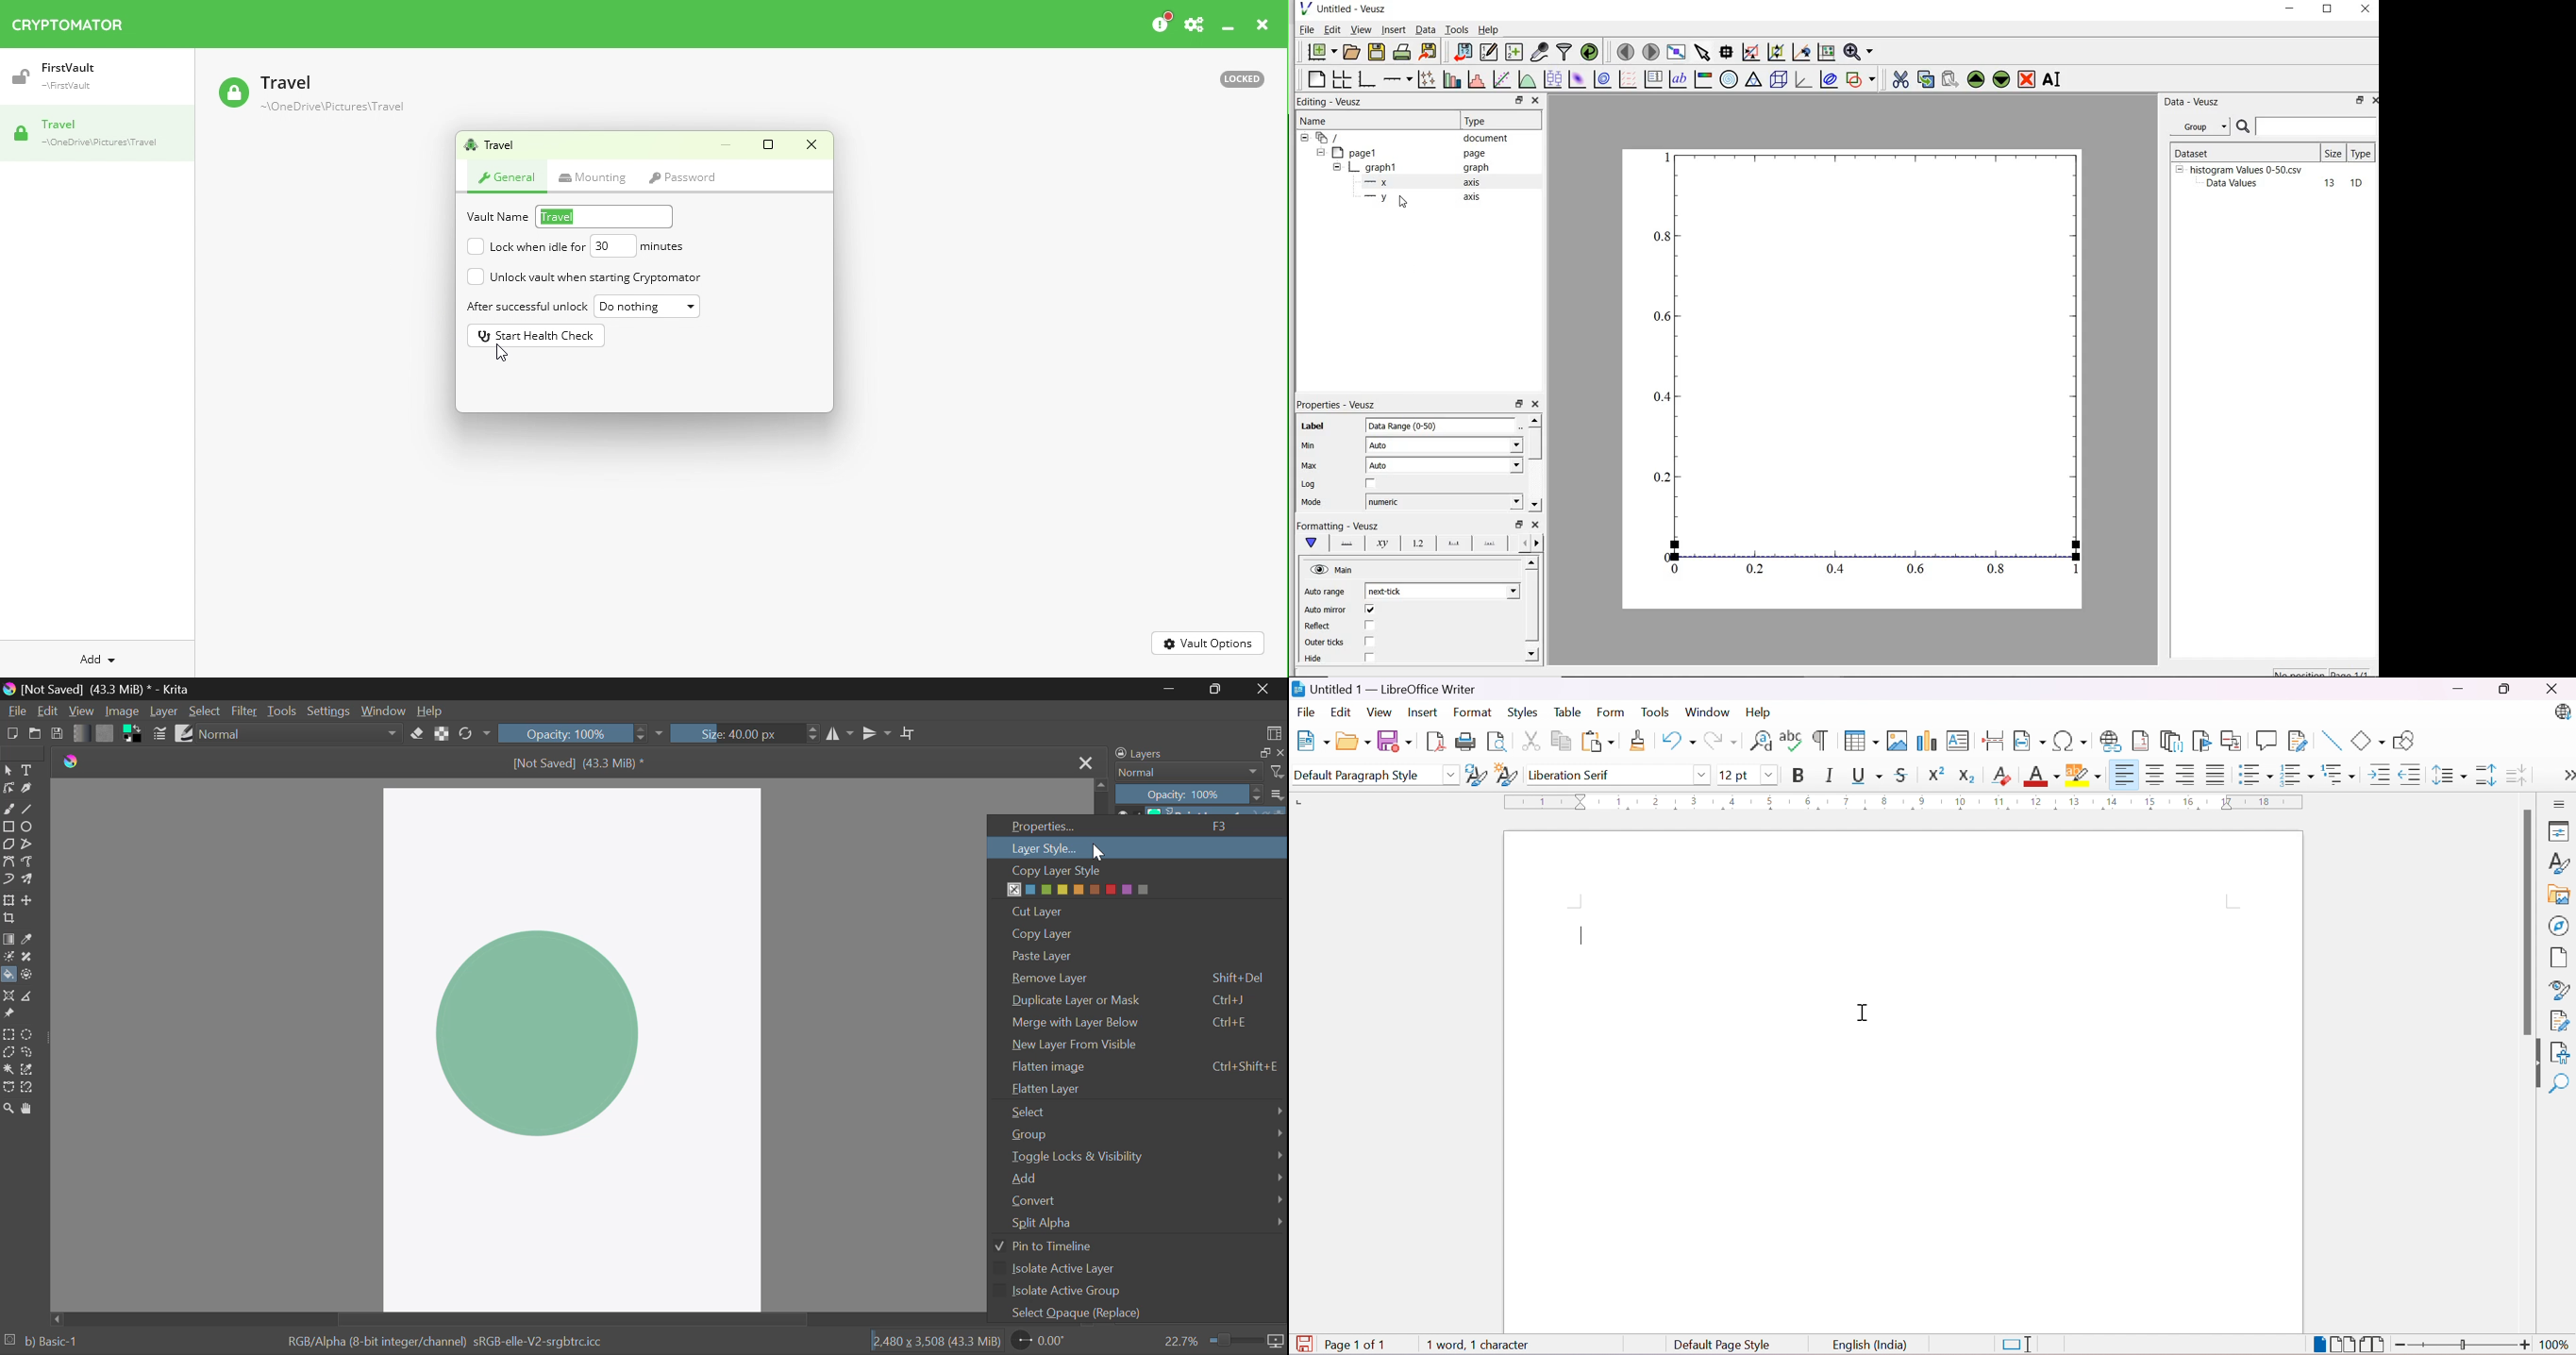  What do you see at coordinates (1473, 777) in the screenshot?
I see `Update Selected Style` at bounding box center [1473, 777].